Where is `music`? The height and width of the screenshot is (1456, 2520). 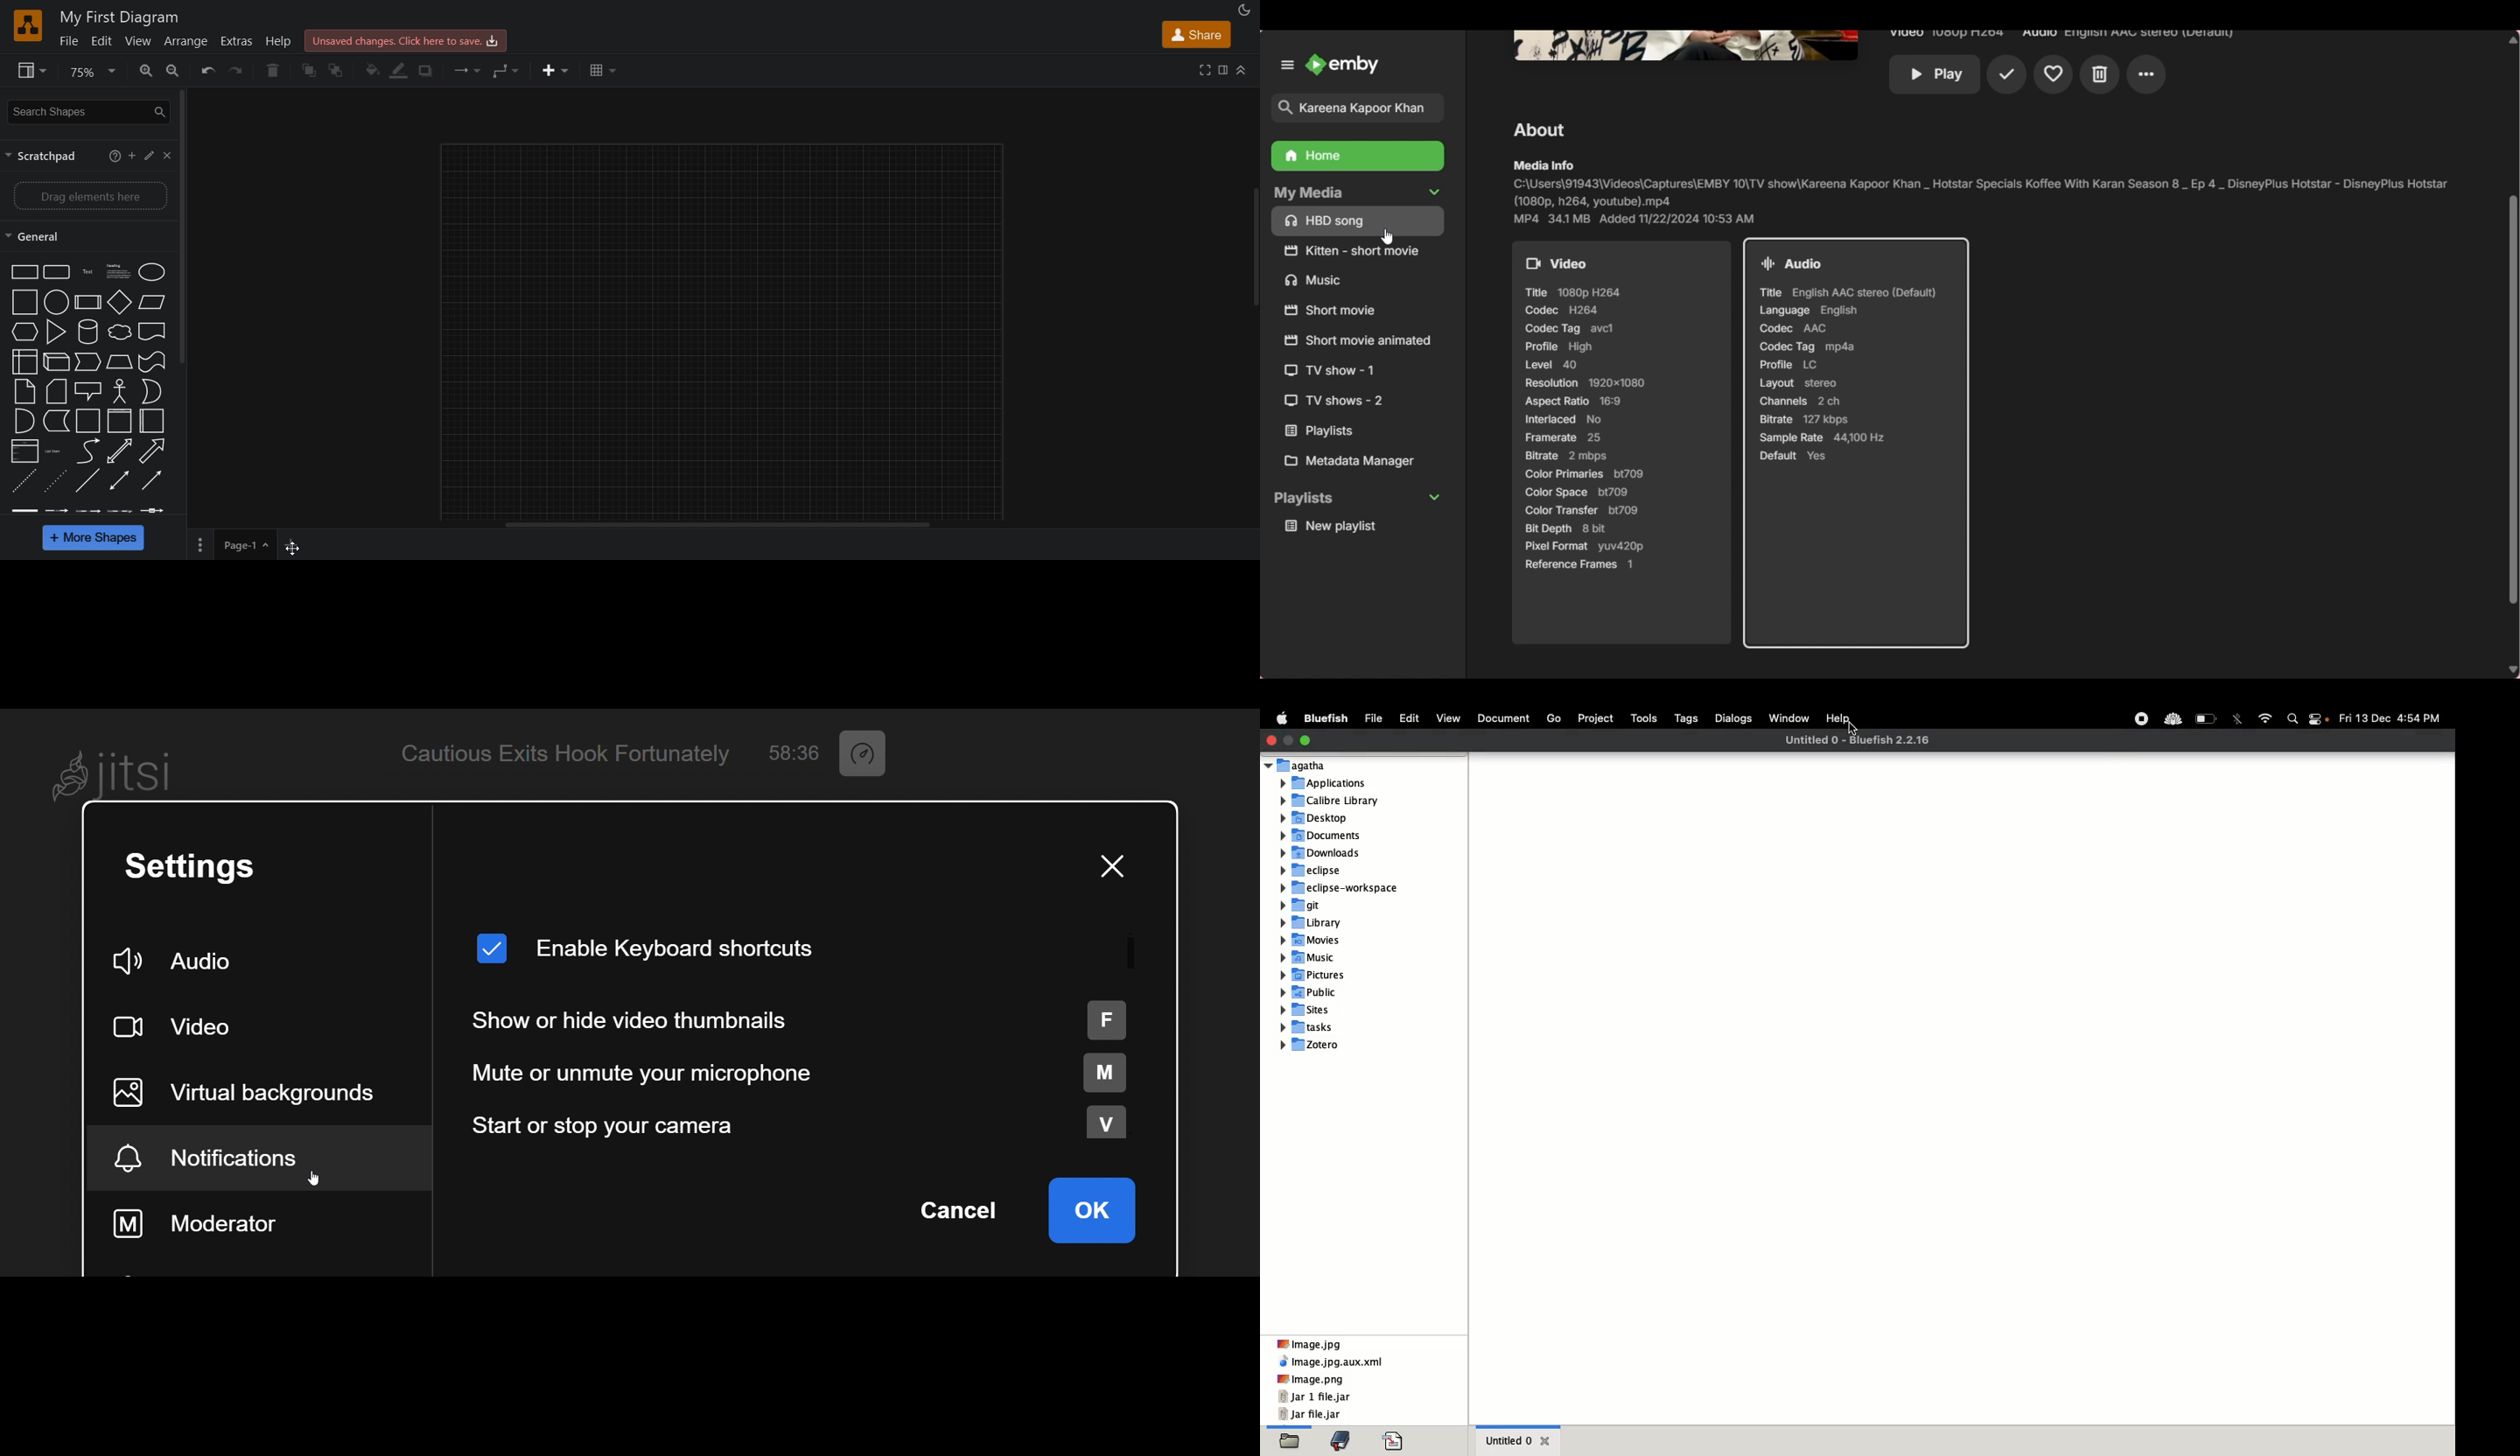 music is located at coordinates (1312, 958).